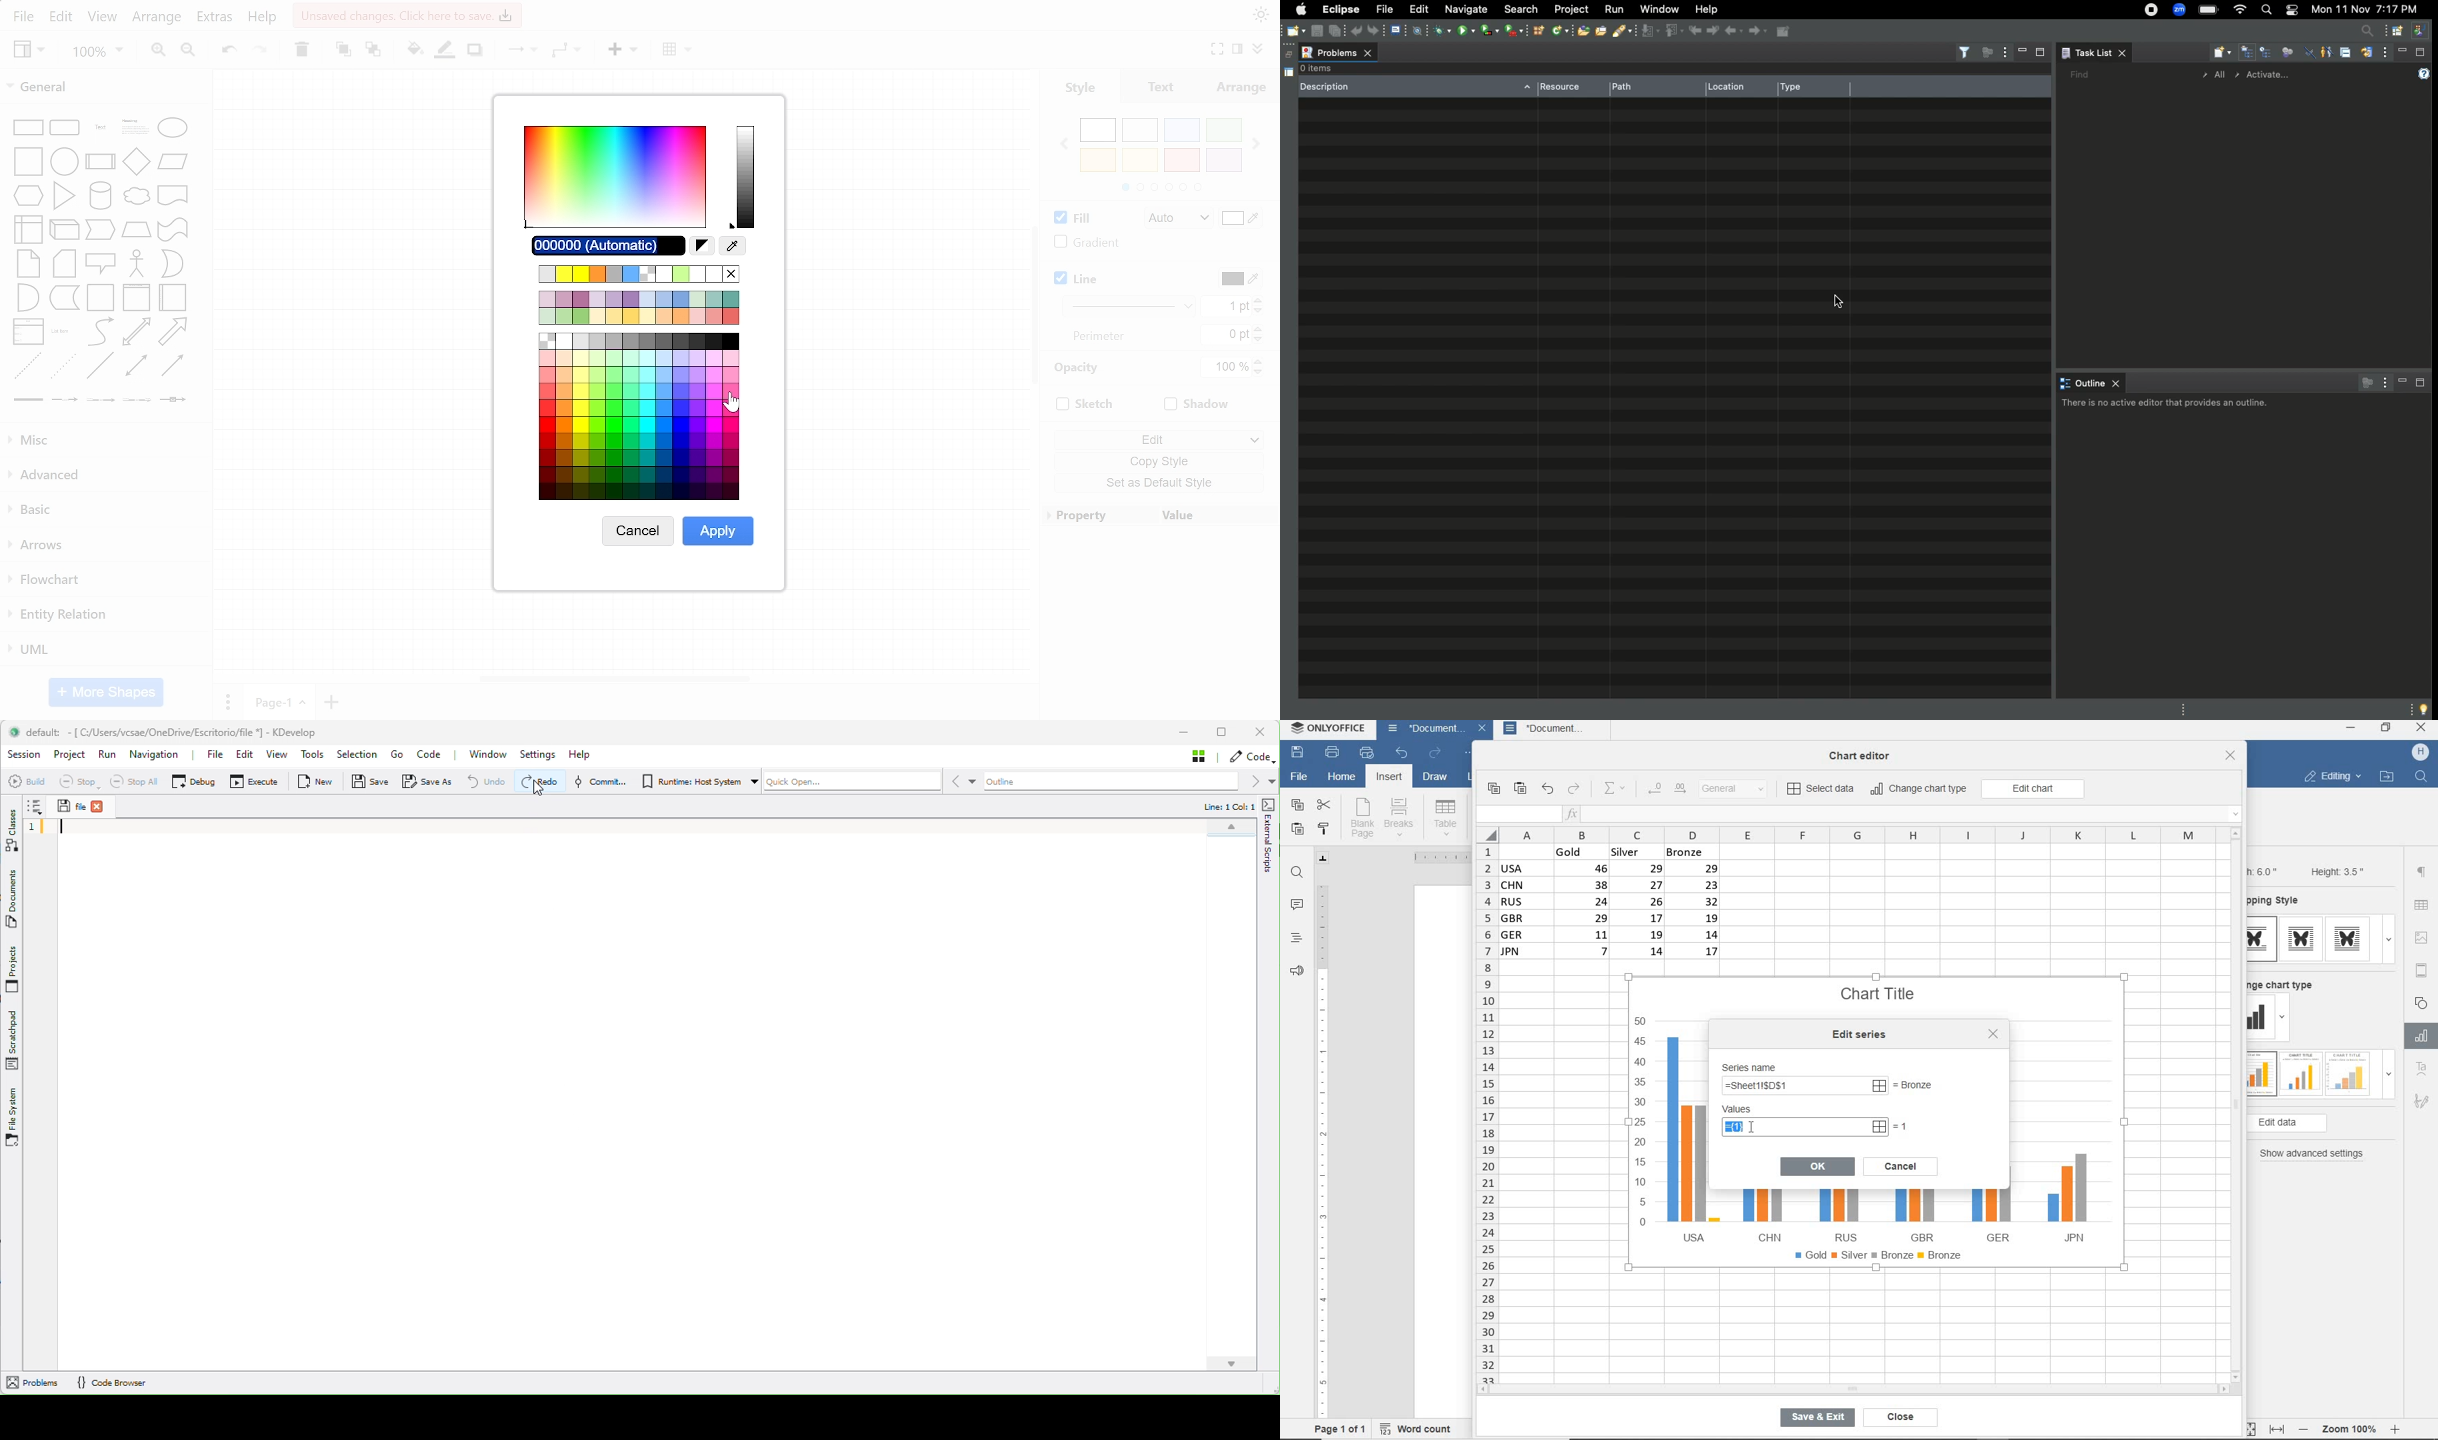 Image resolution: width=2464 pixels, height=1456 pixels. Describe the element at coordinates (1618, 789) in the screenshot. I see `summation` at that location.